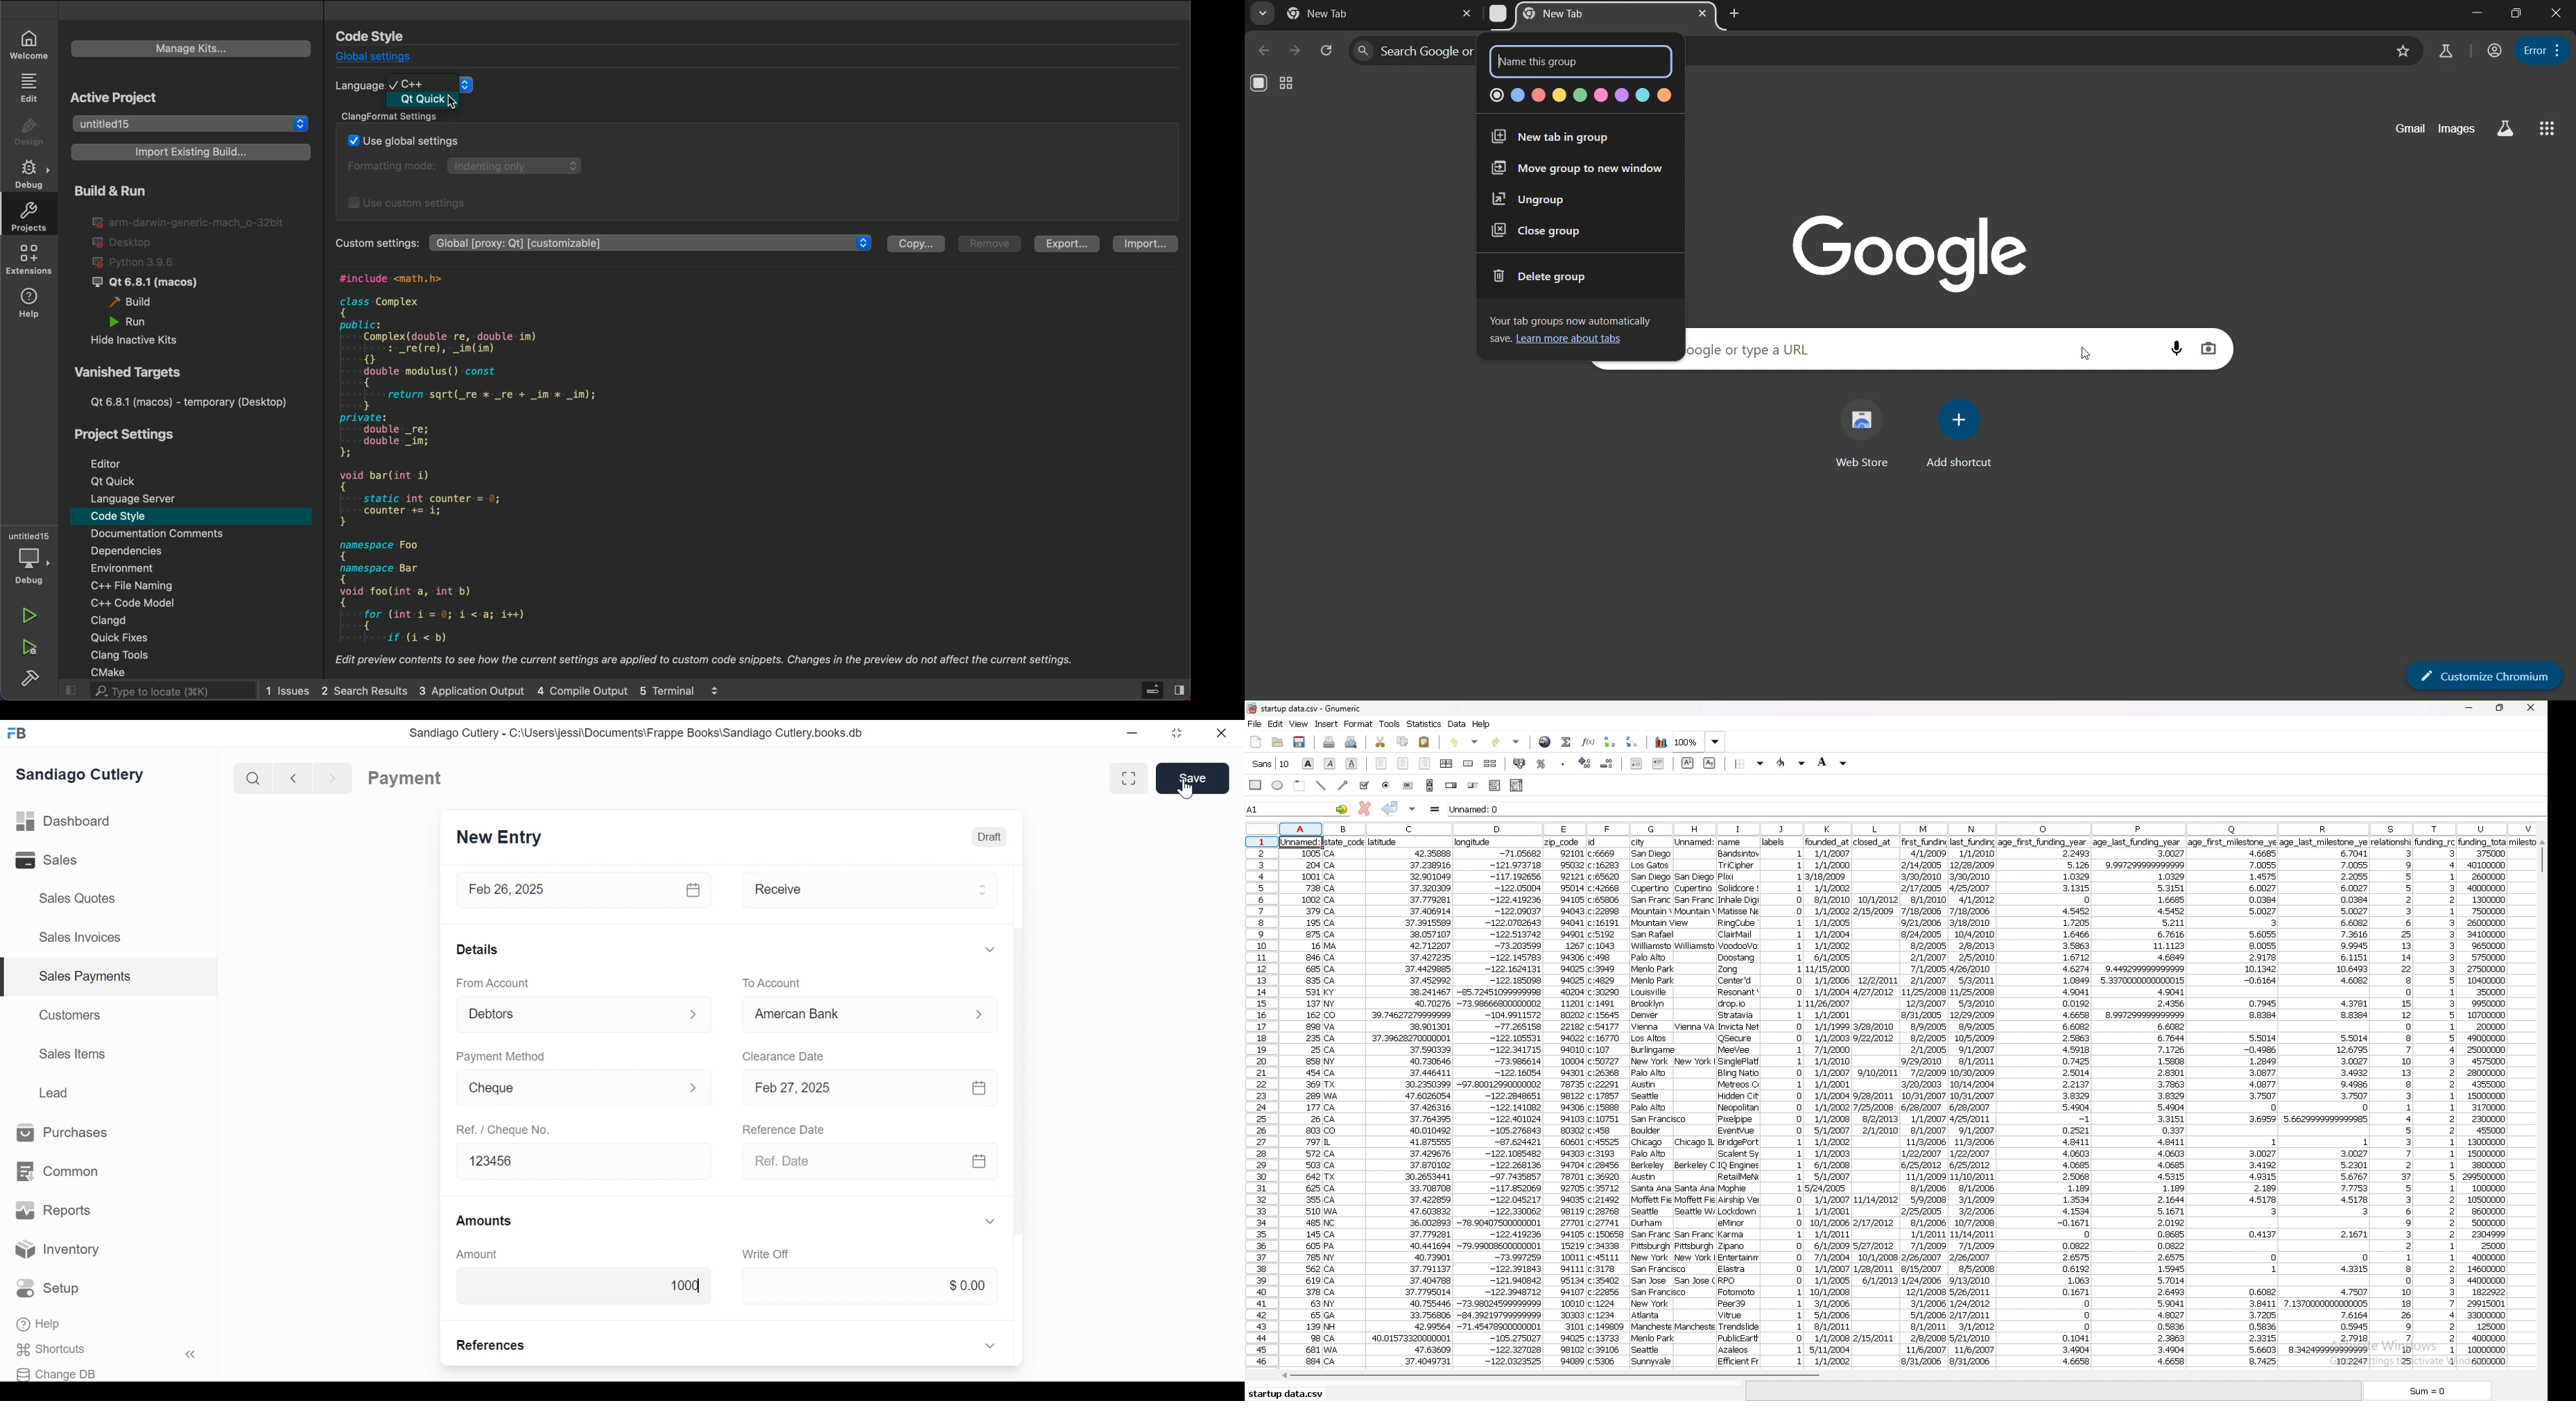  I want to click on google, so click(1912, 251).